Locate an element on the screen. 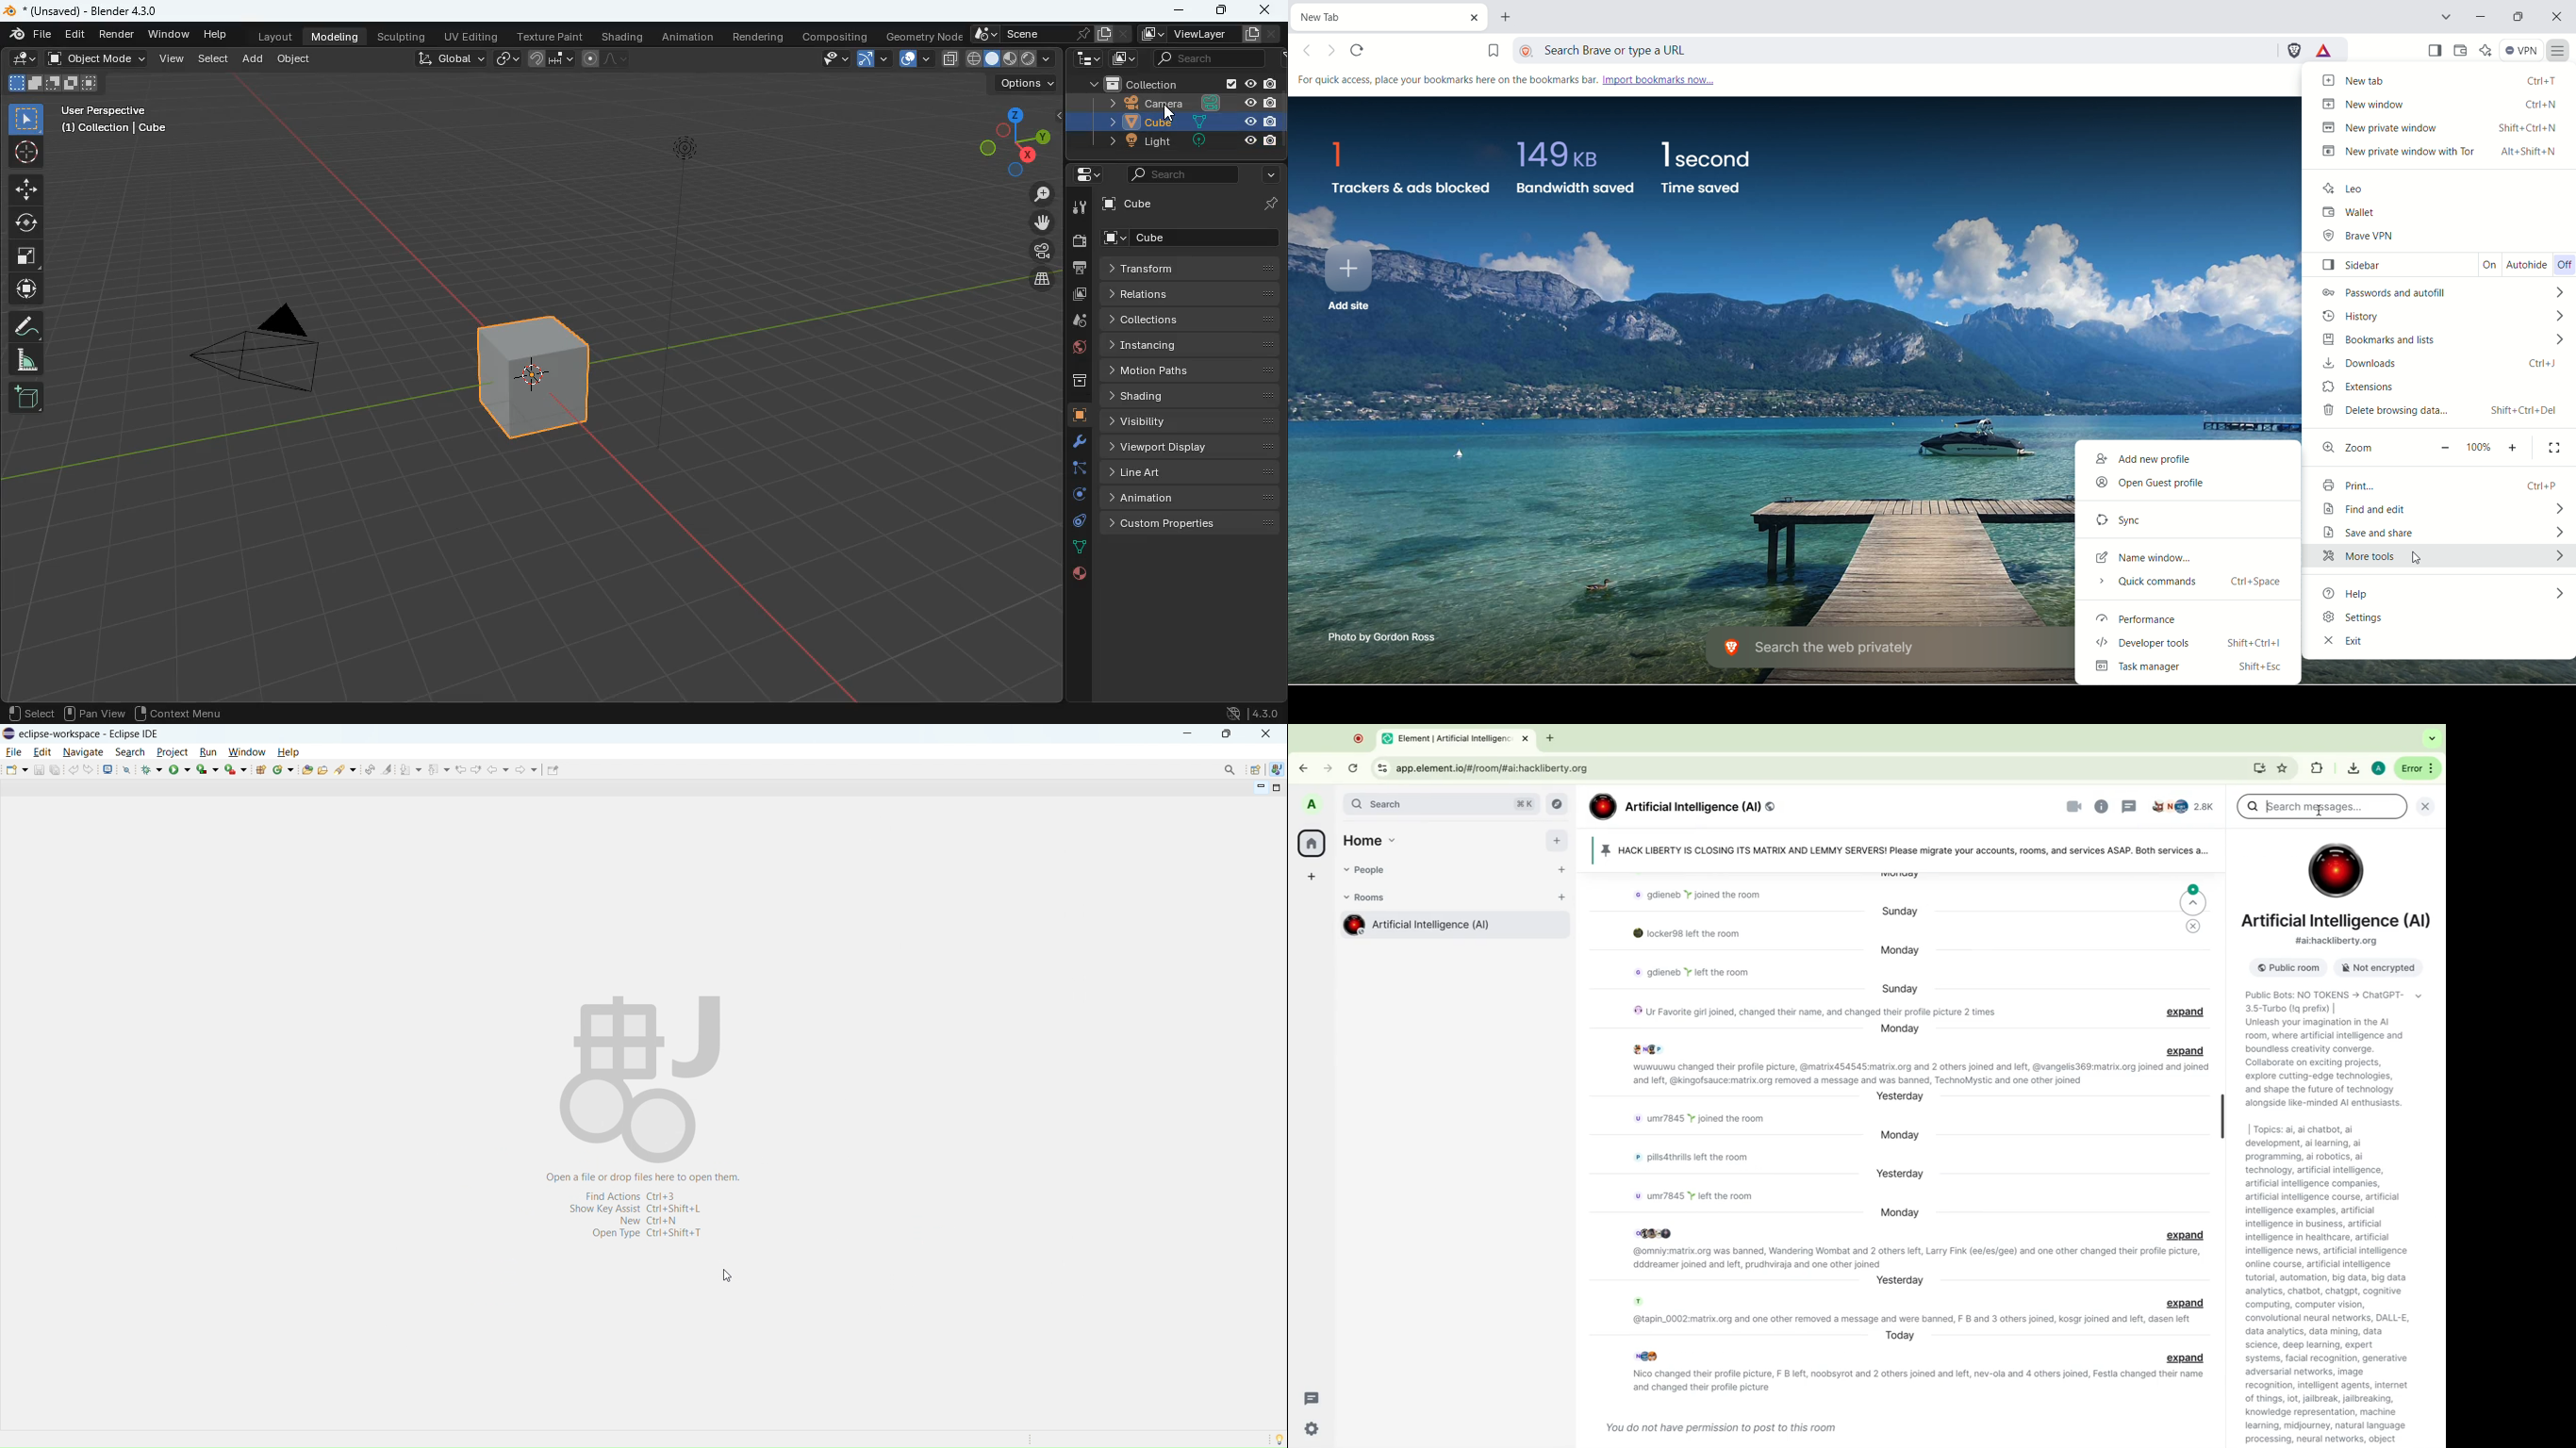  cube is located at coordinates (539, 374).